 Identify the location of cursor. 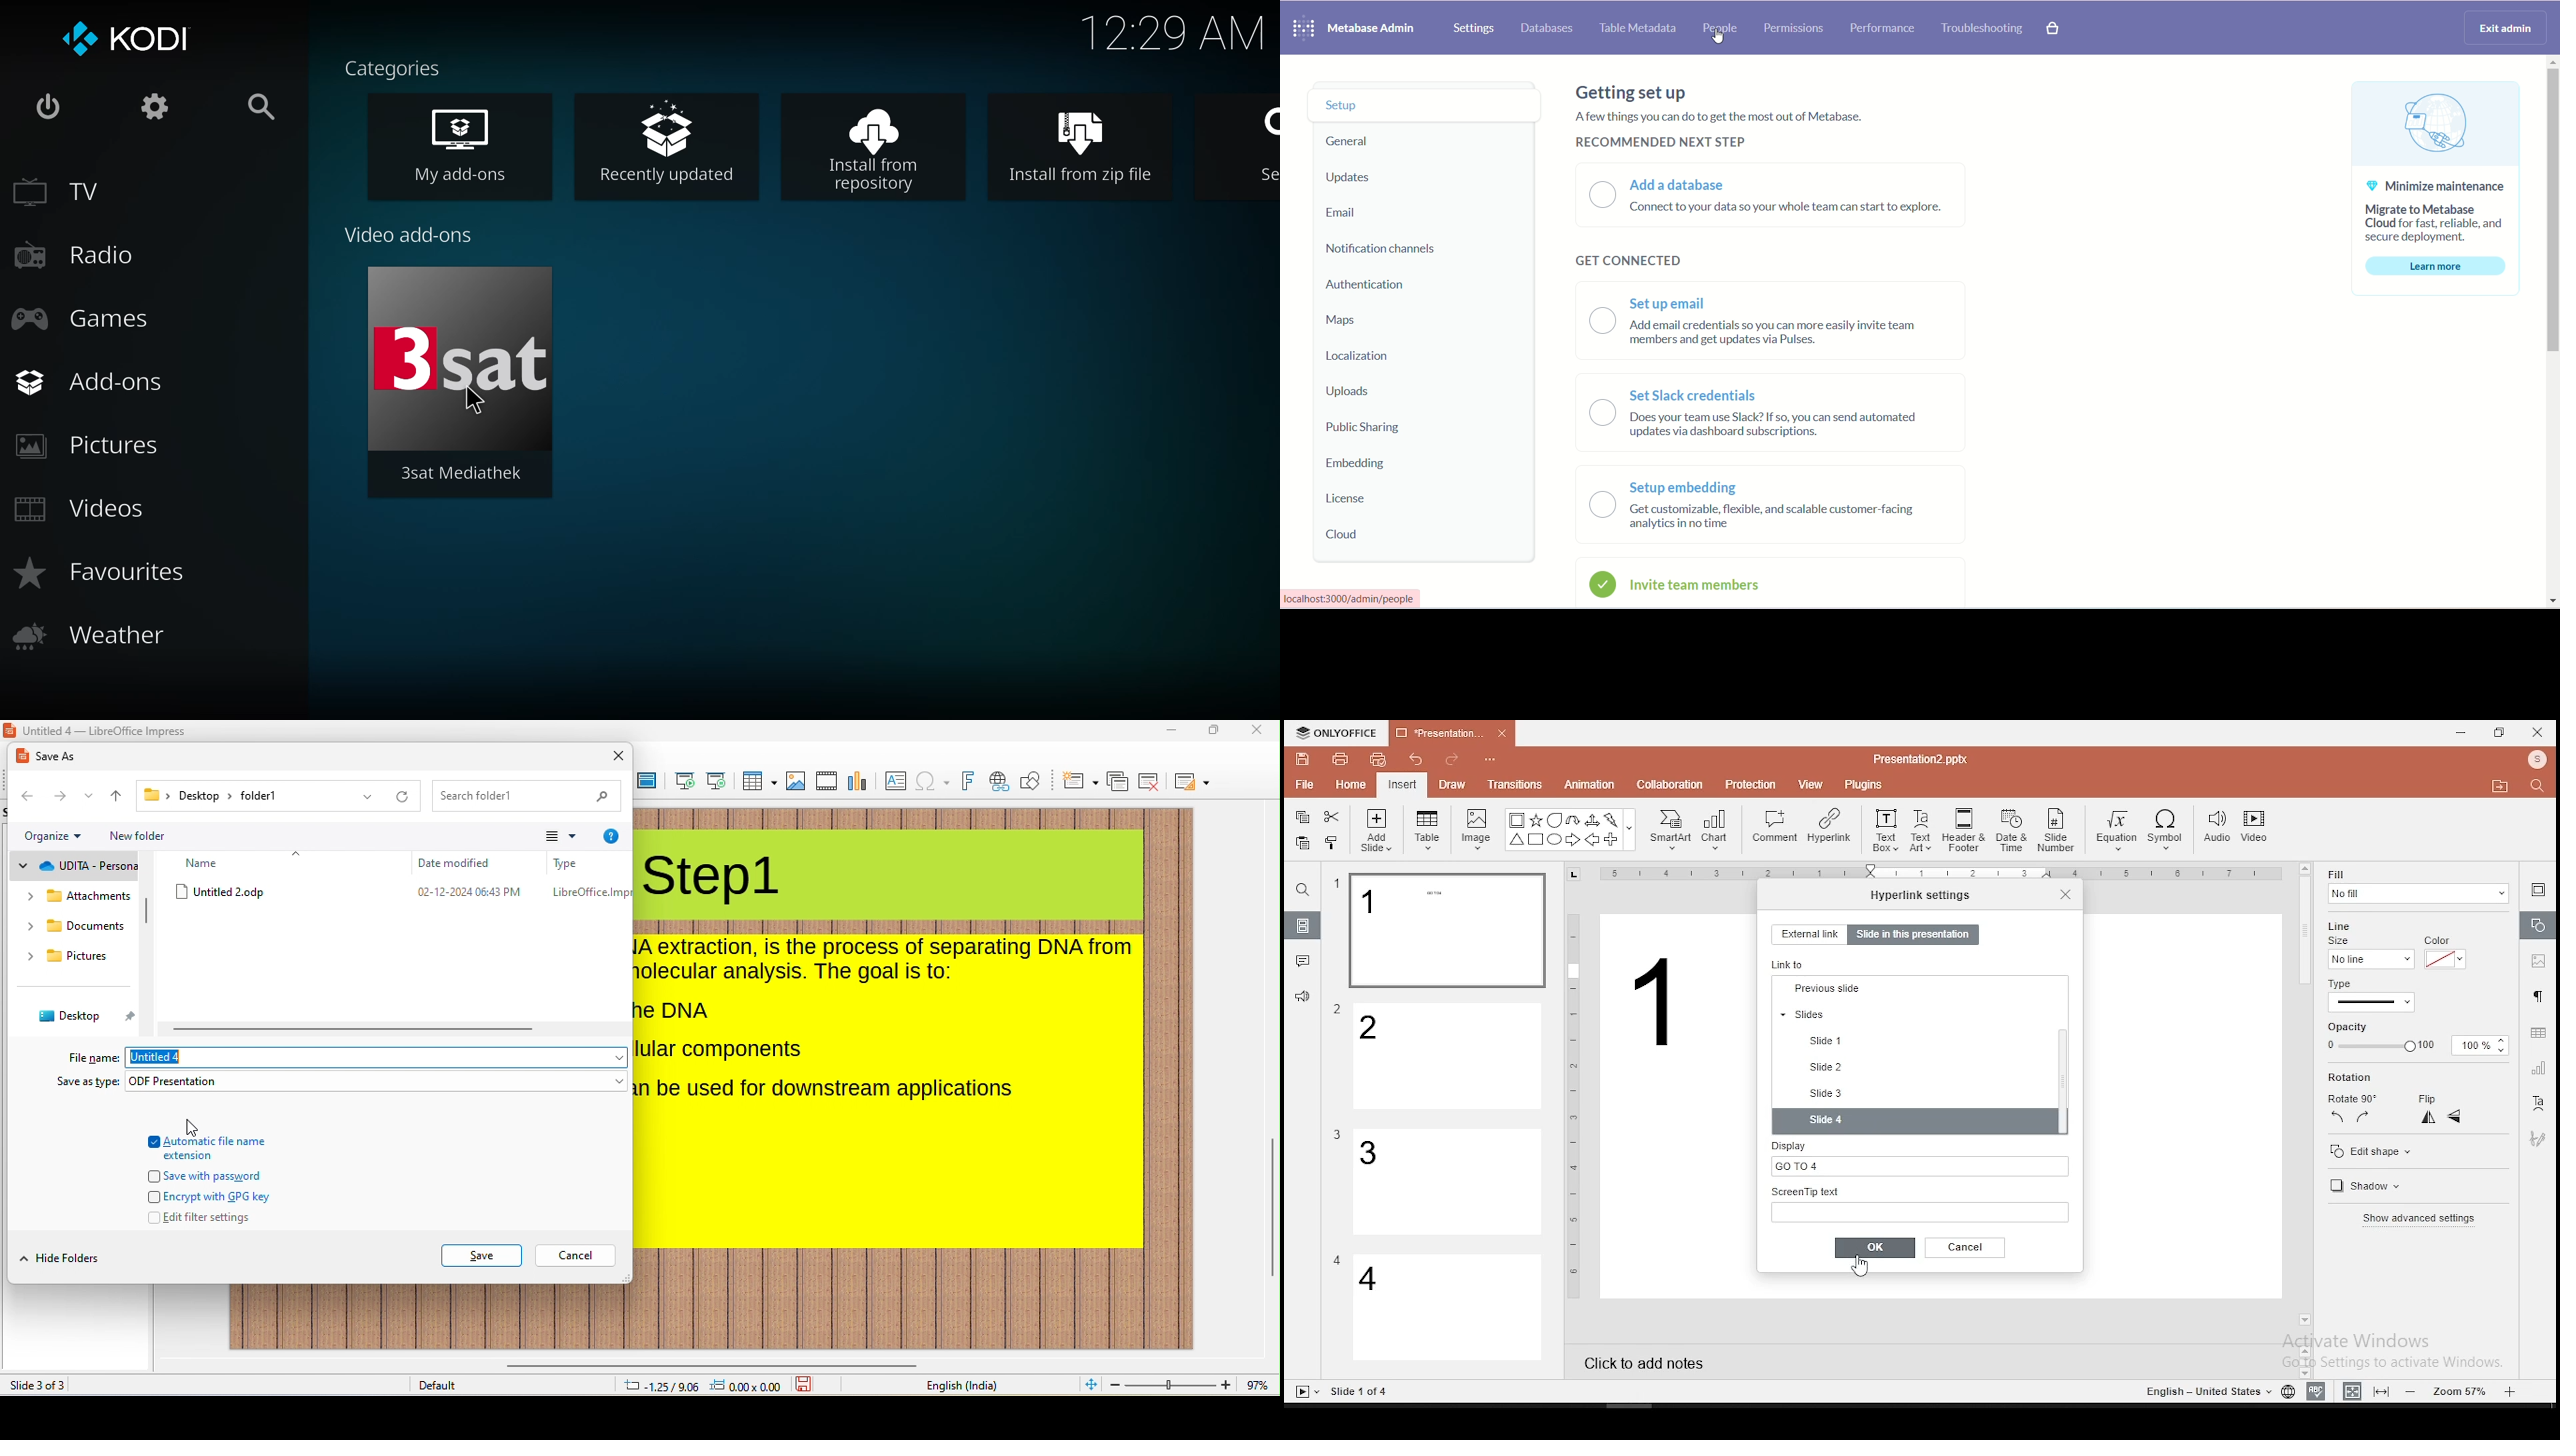
(191, 1127).